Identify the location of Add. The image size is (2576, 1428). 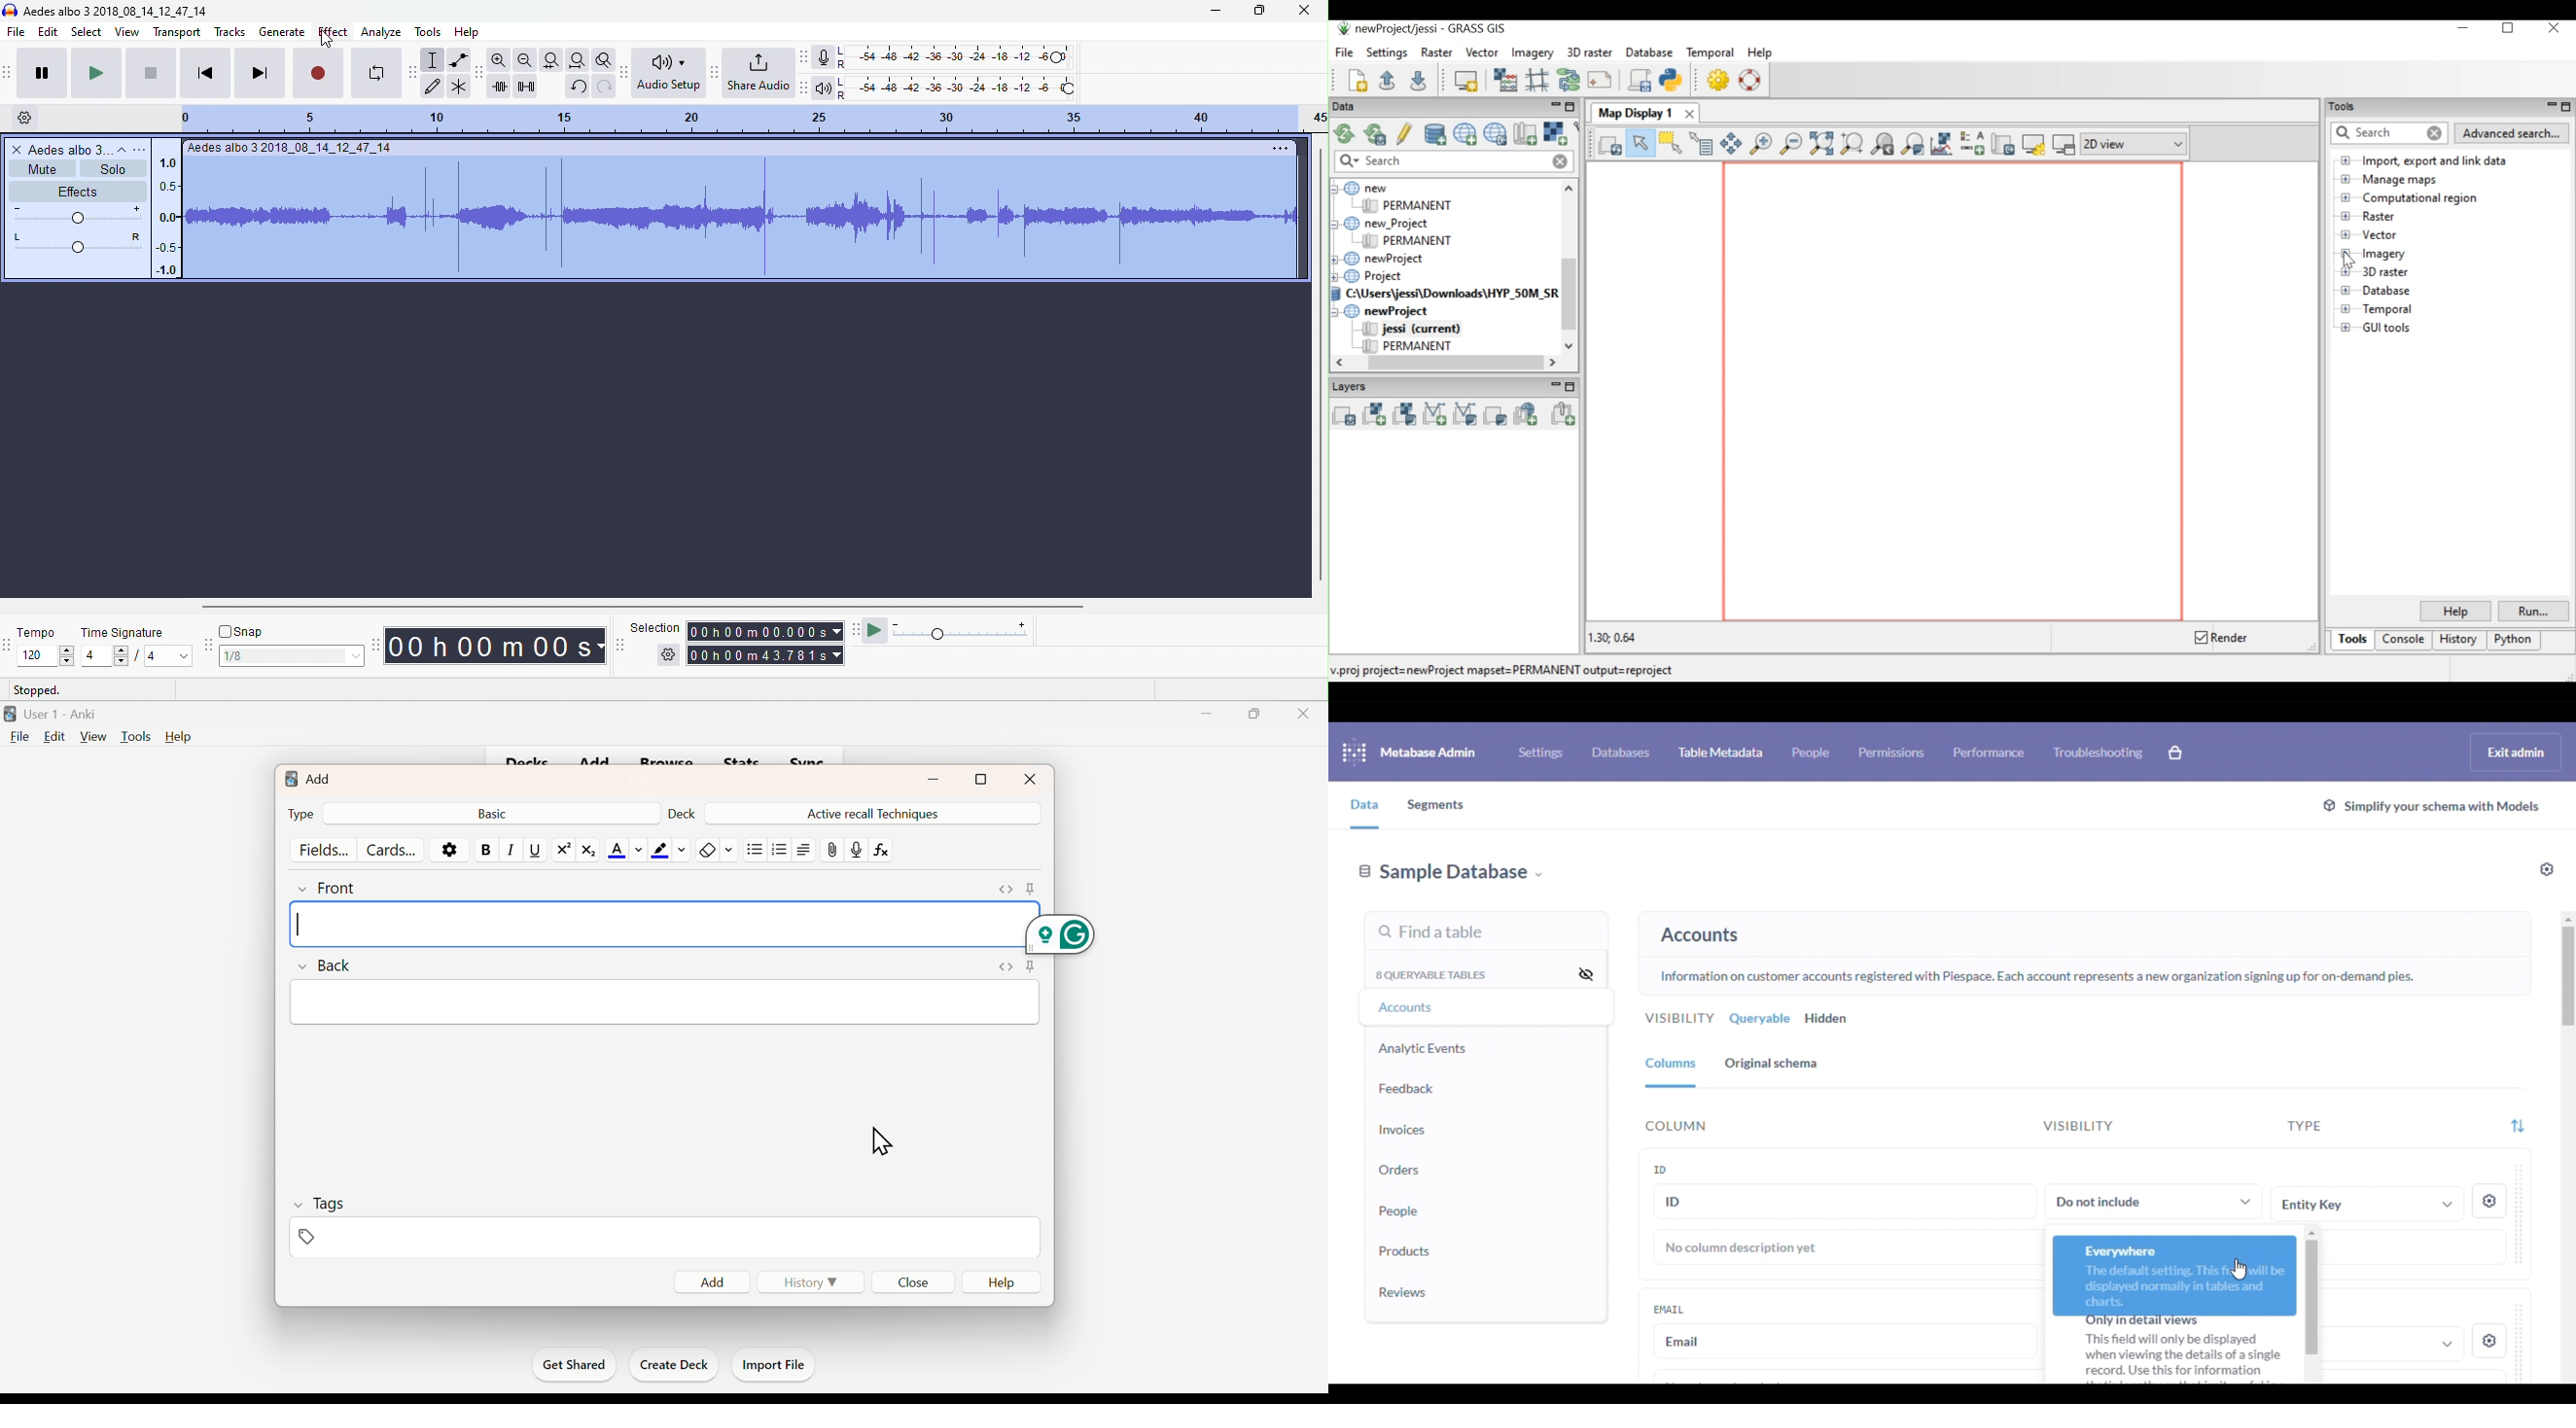
(318, 778).